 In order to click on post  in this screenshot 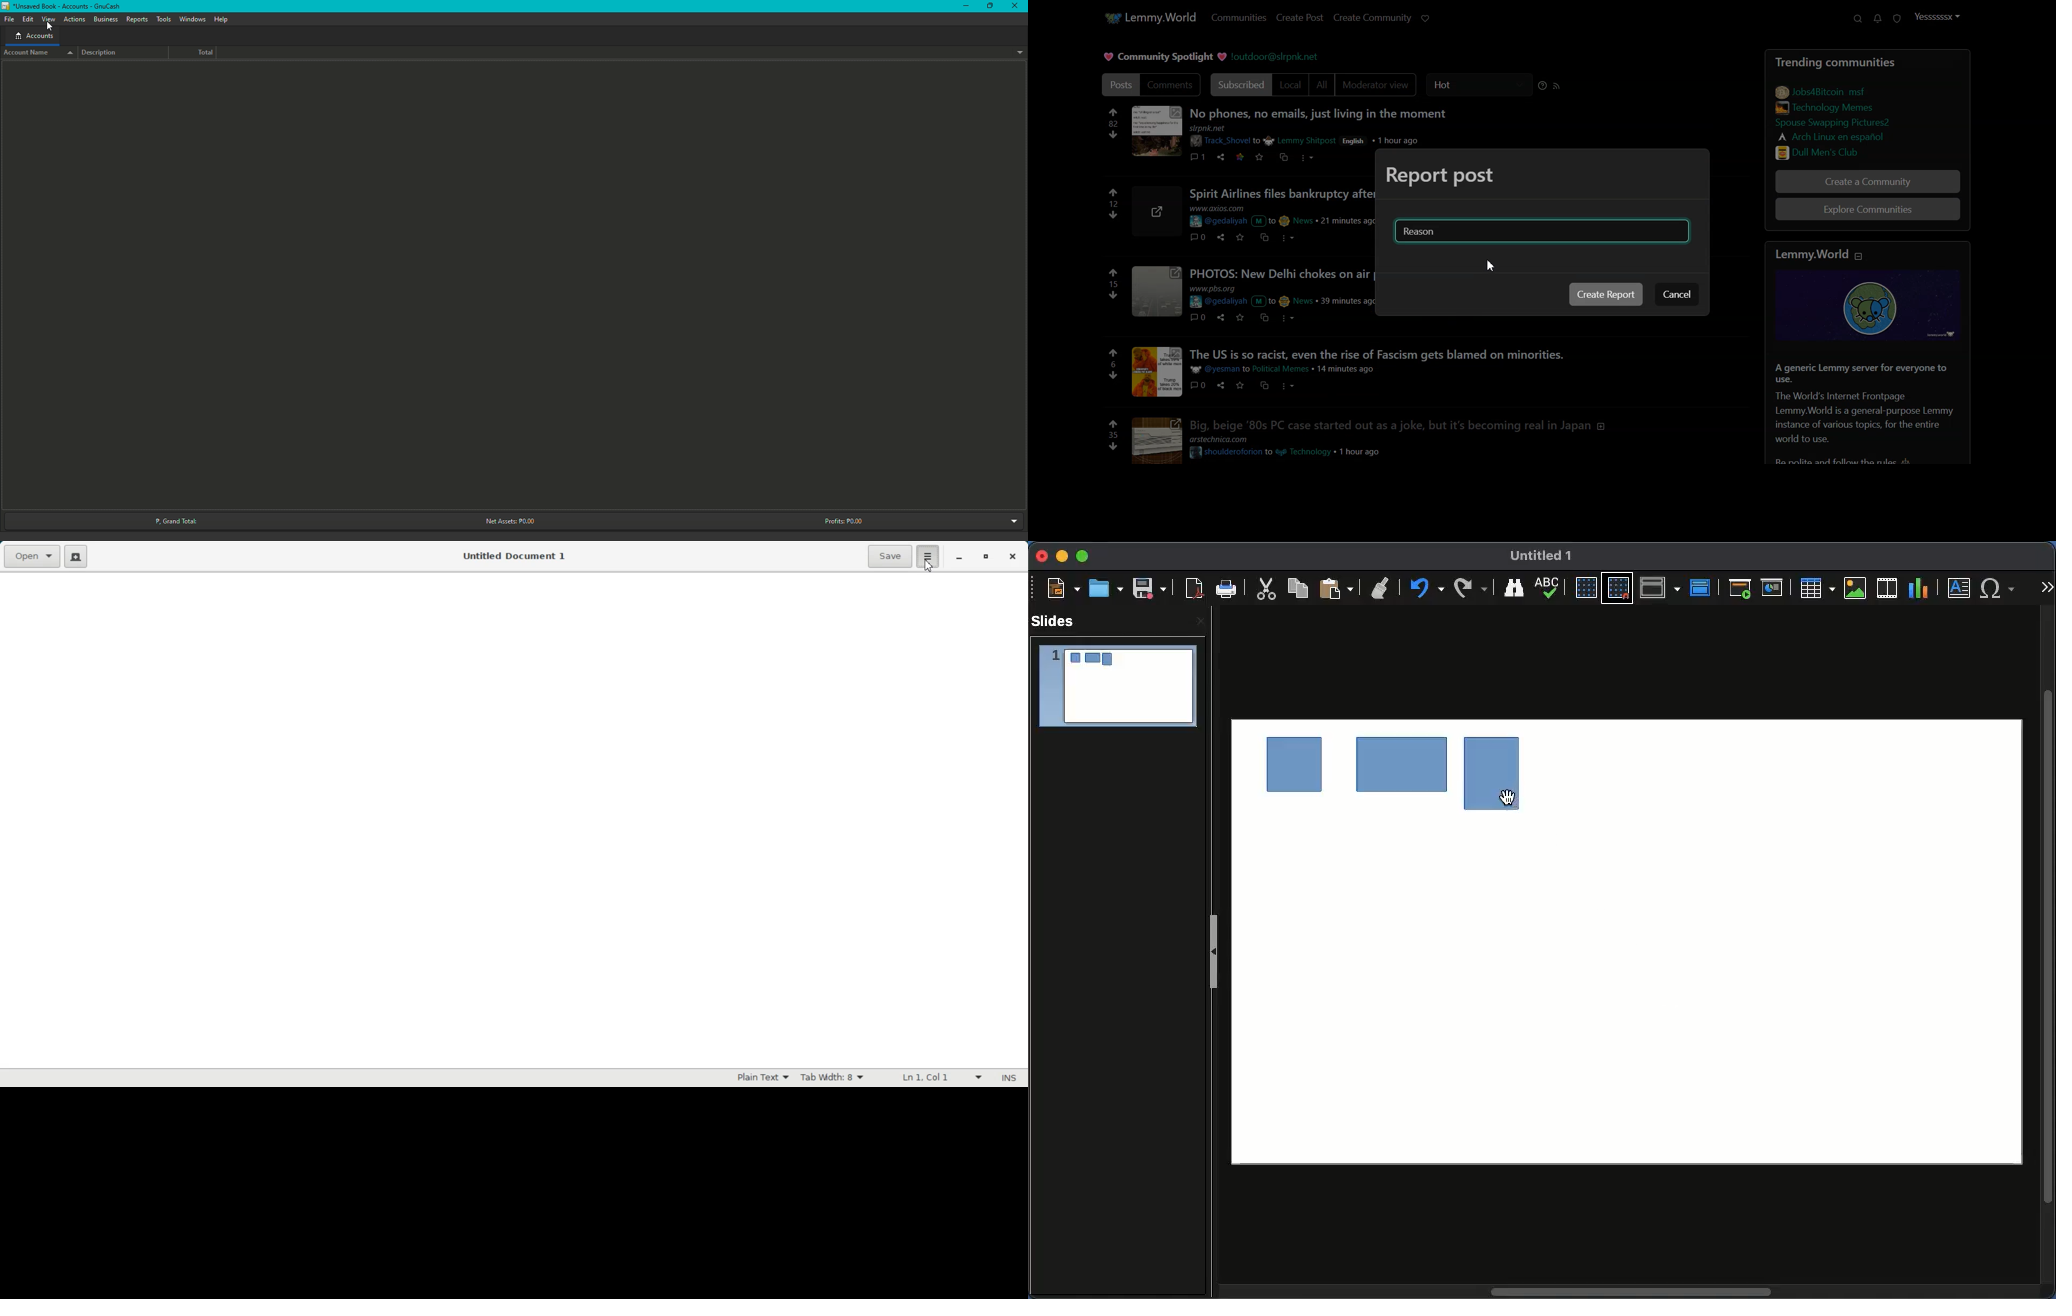, I will do `click(1281, 194)`.